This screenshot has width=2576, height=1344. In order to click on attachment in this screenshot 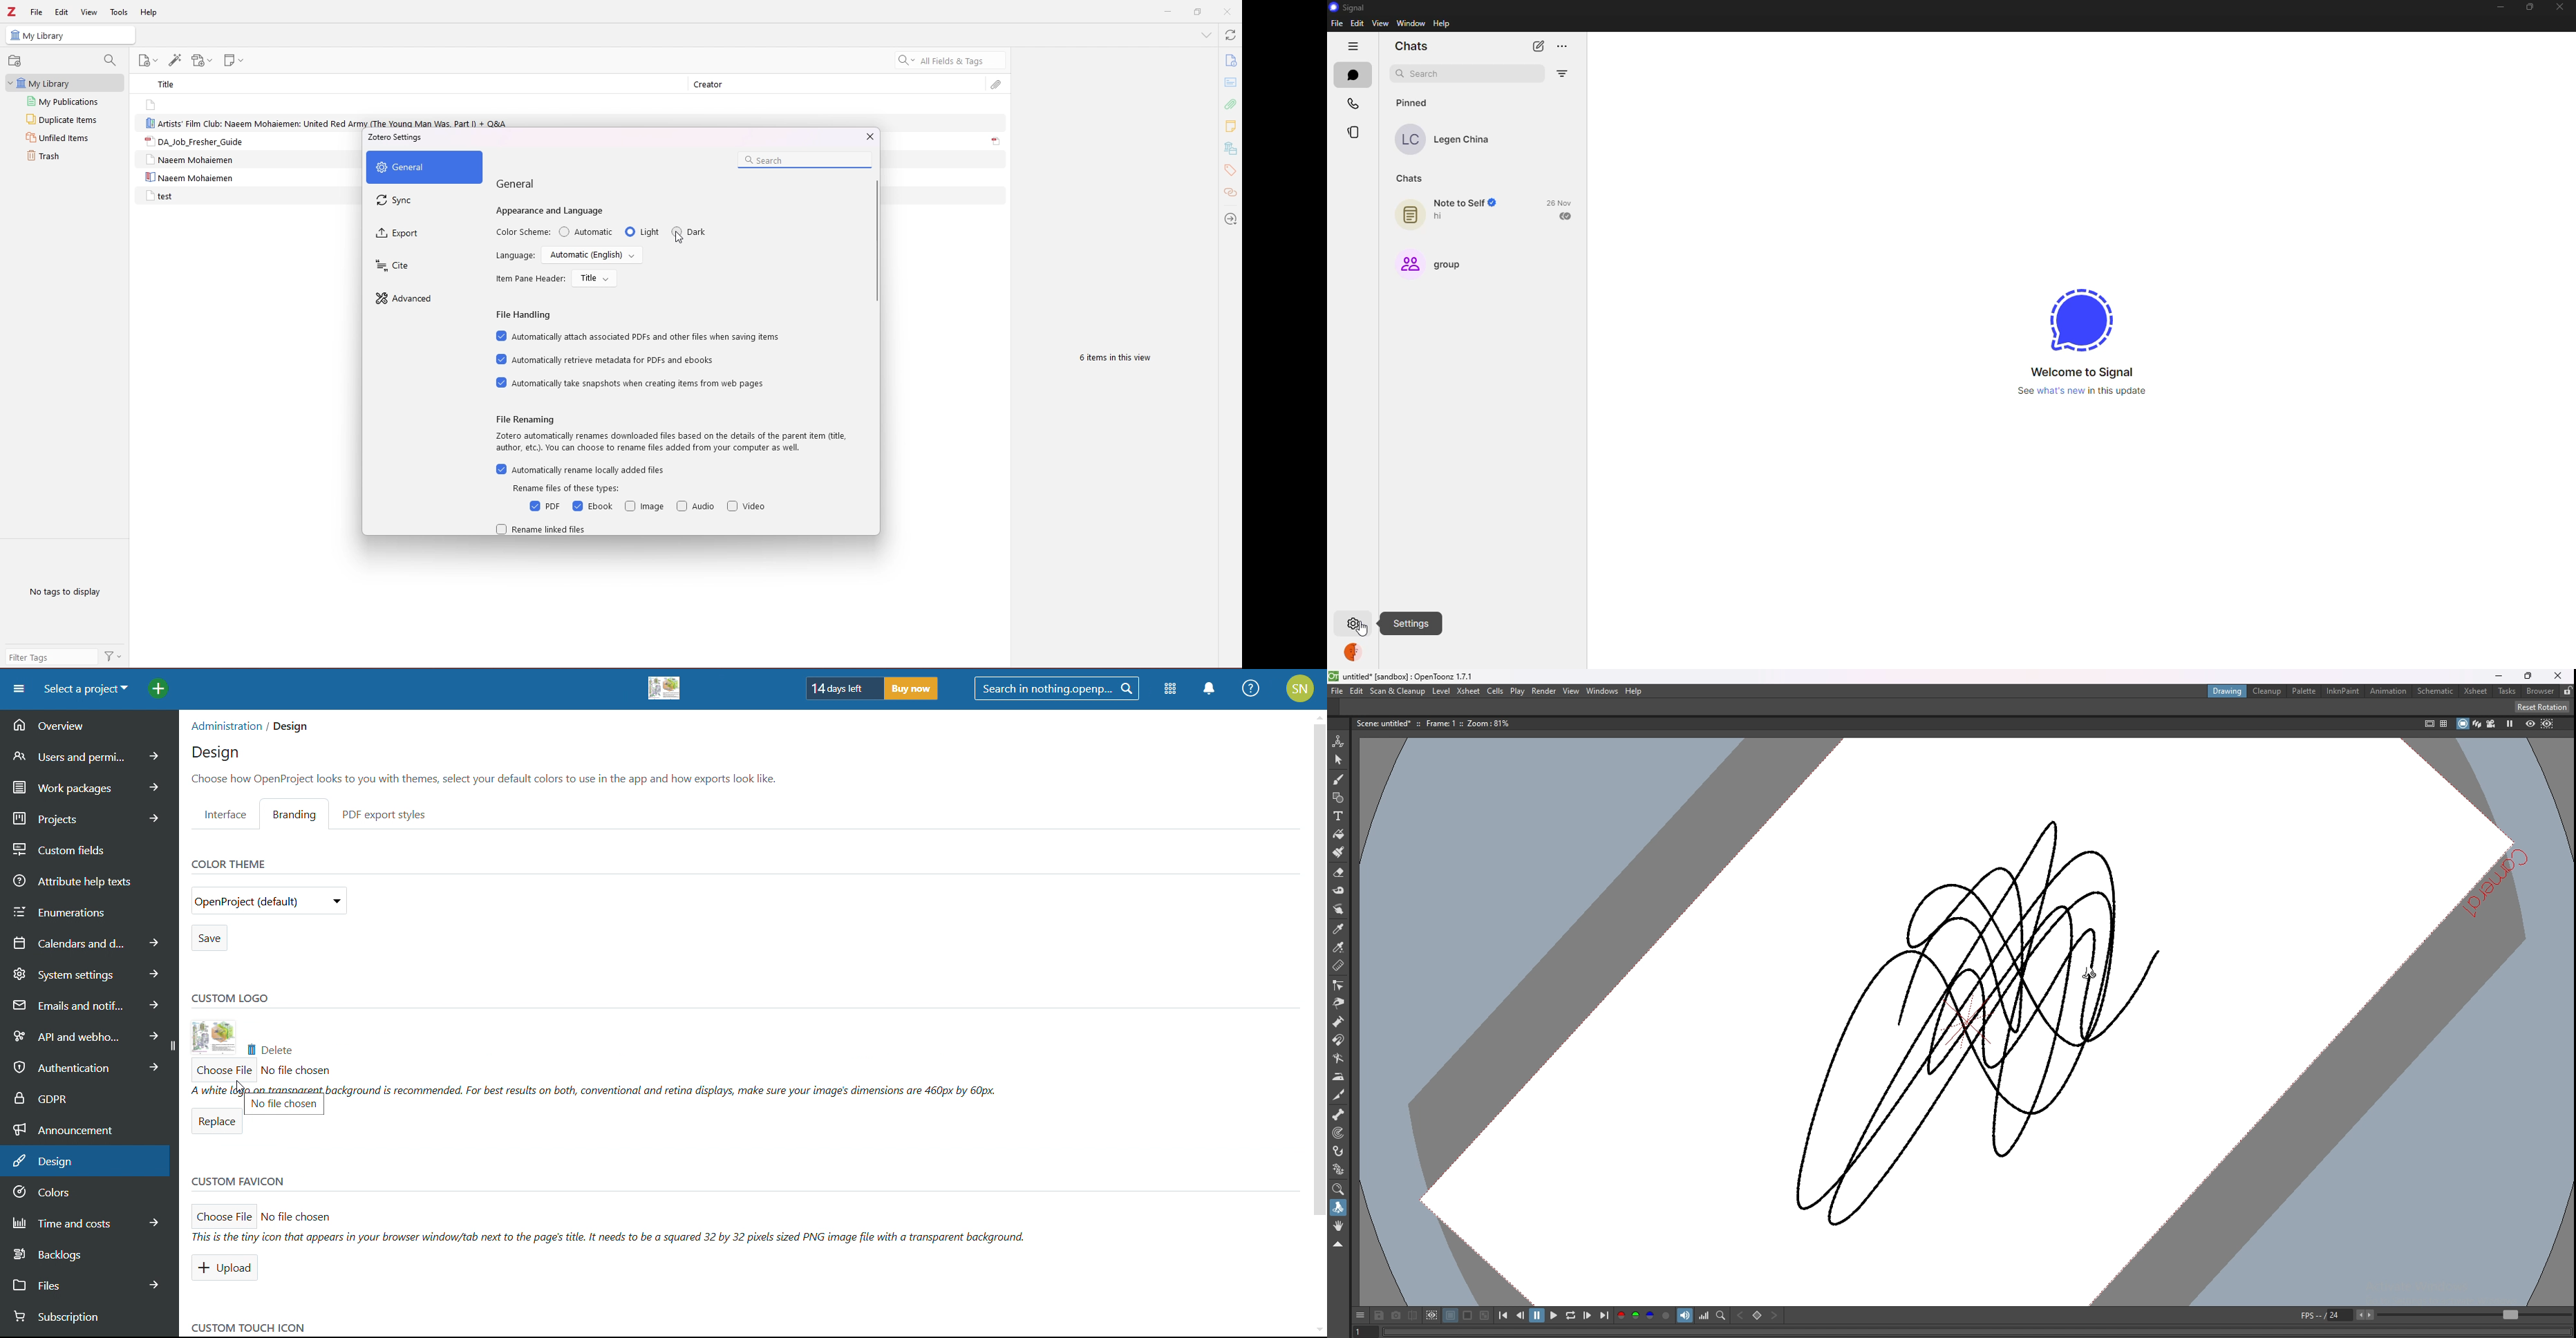, I will do `click(996, 85)`.